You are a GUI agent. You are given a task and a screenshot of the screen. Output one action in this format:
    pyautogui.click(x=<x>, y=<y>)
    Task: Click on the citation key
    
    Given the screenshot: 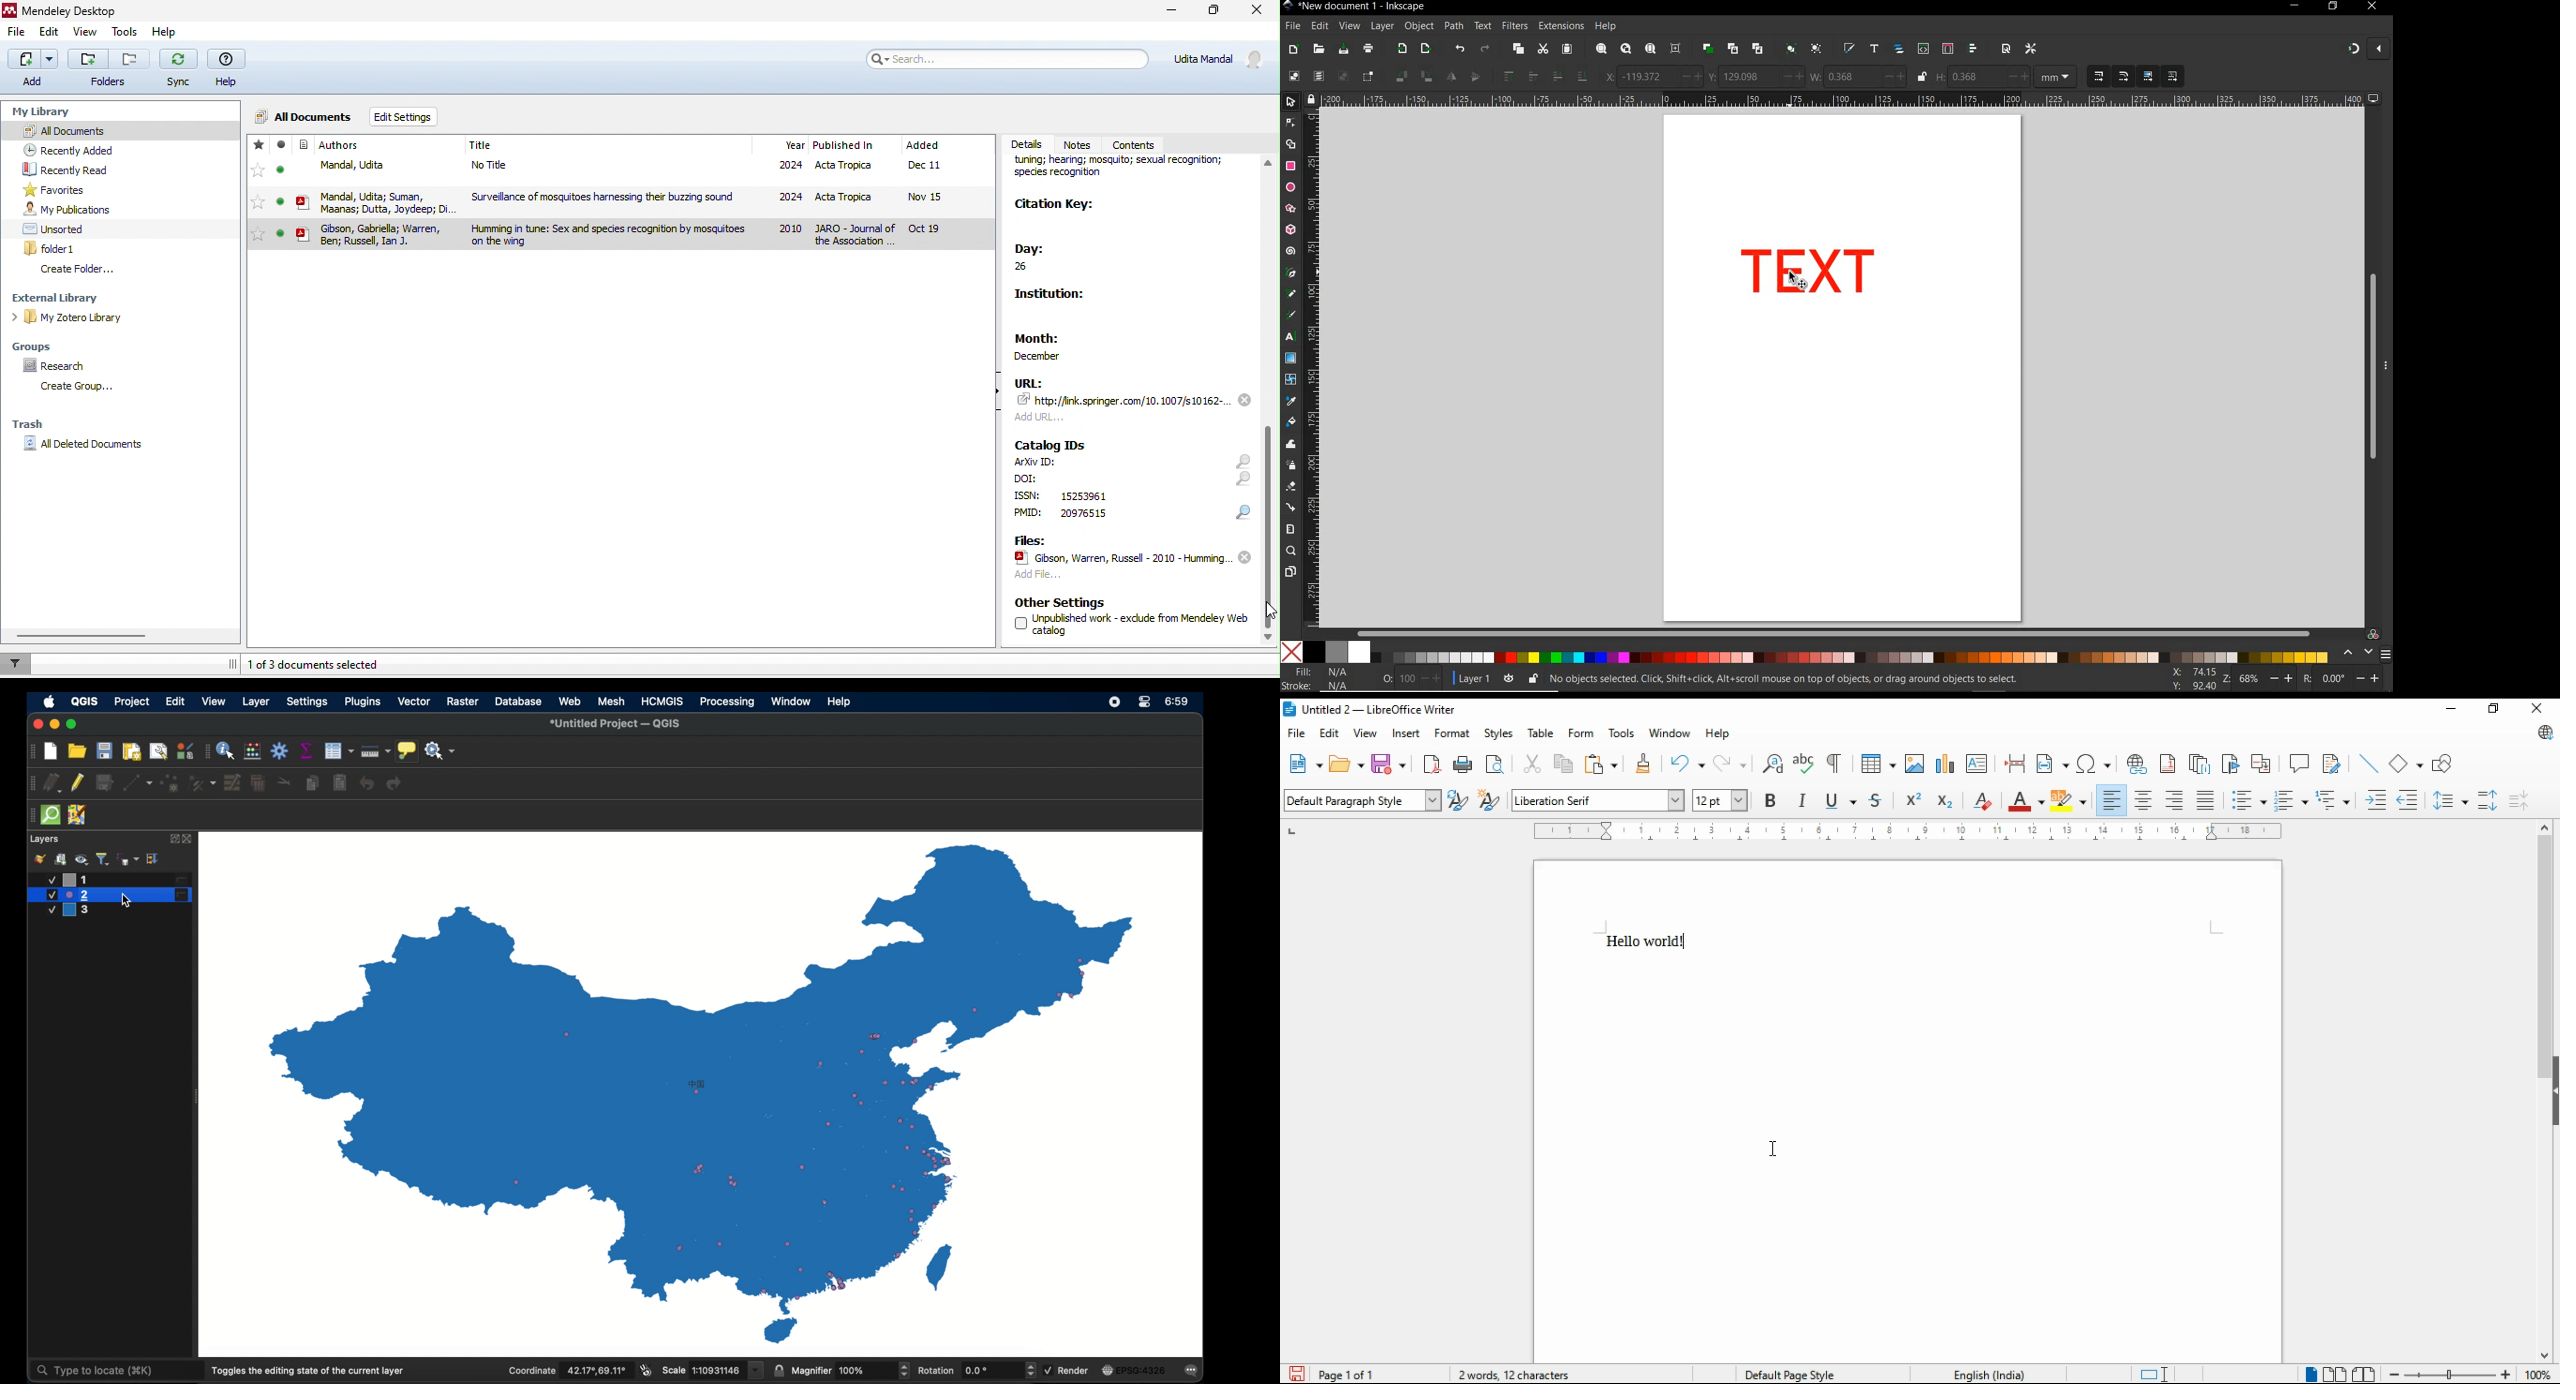 What is the action you would take?
    pyautogui.click(x=1056, y=206)
    